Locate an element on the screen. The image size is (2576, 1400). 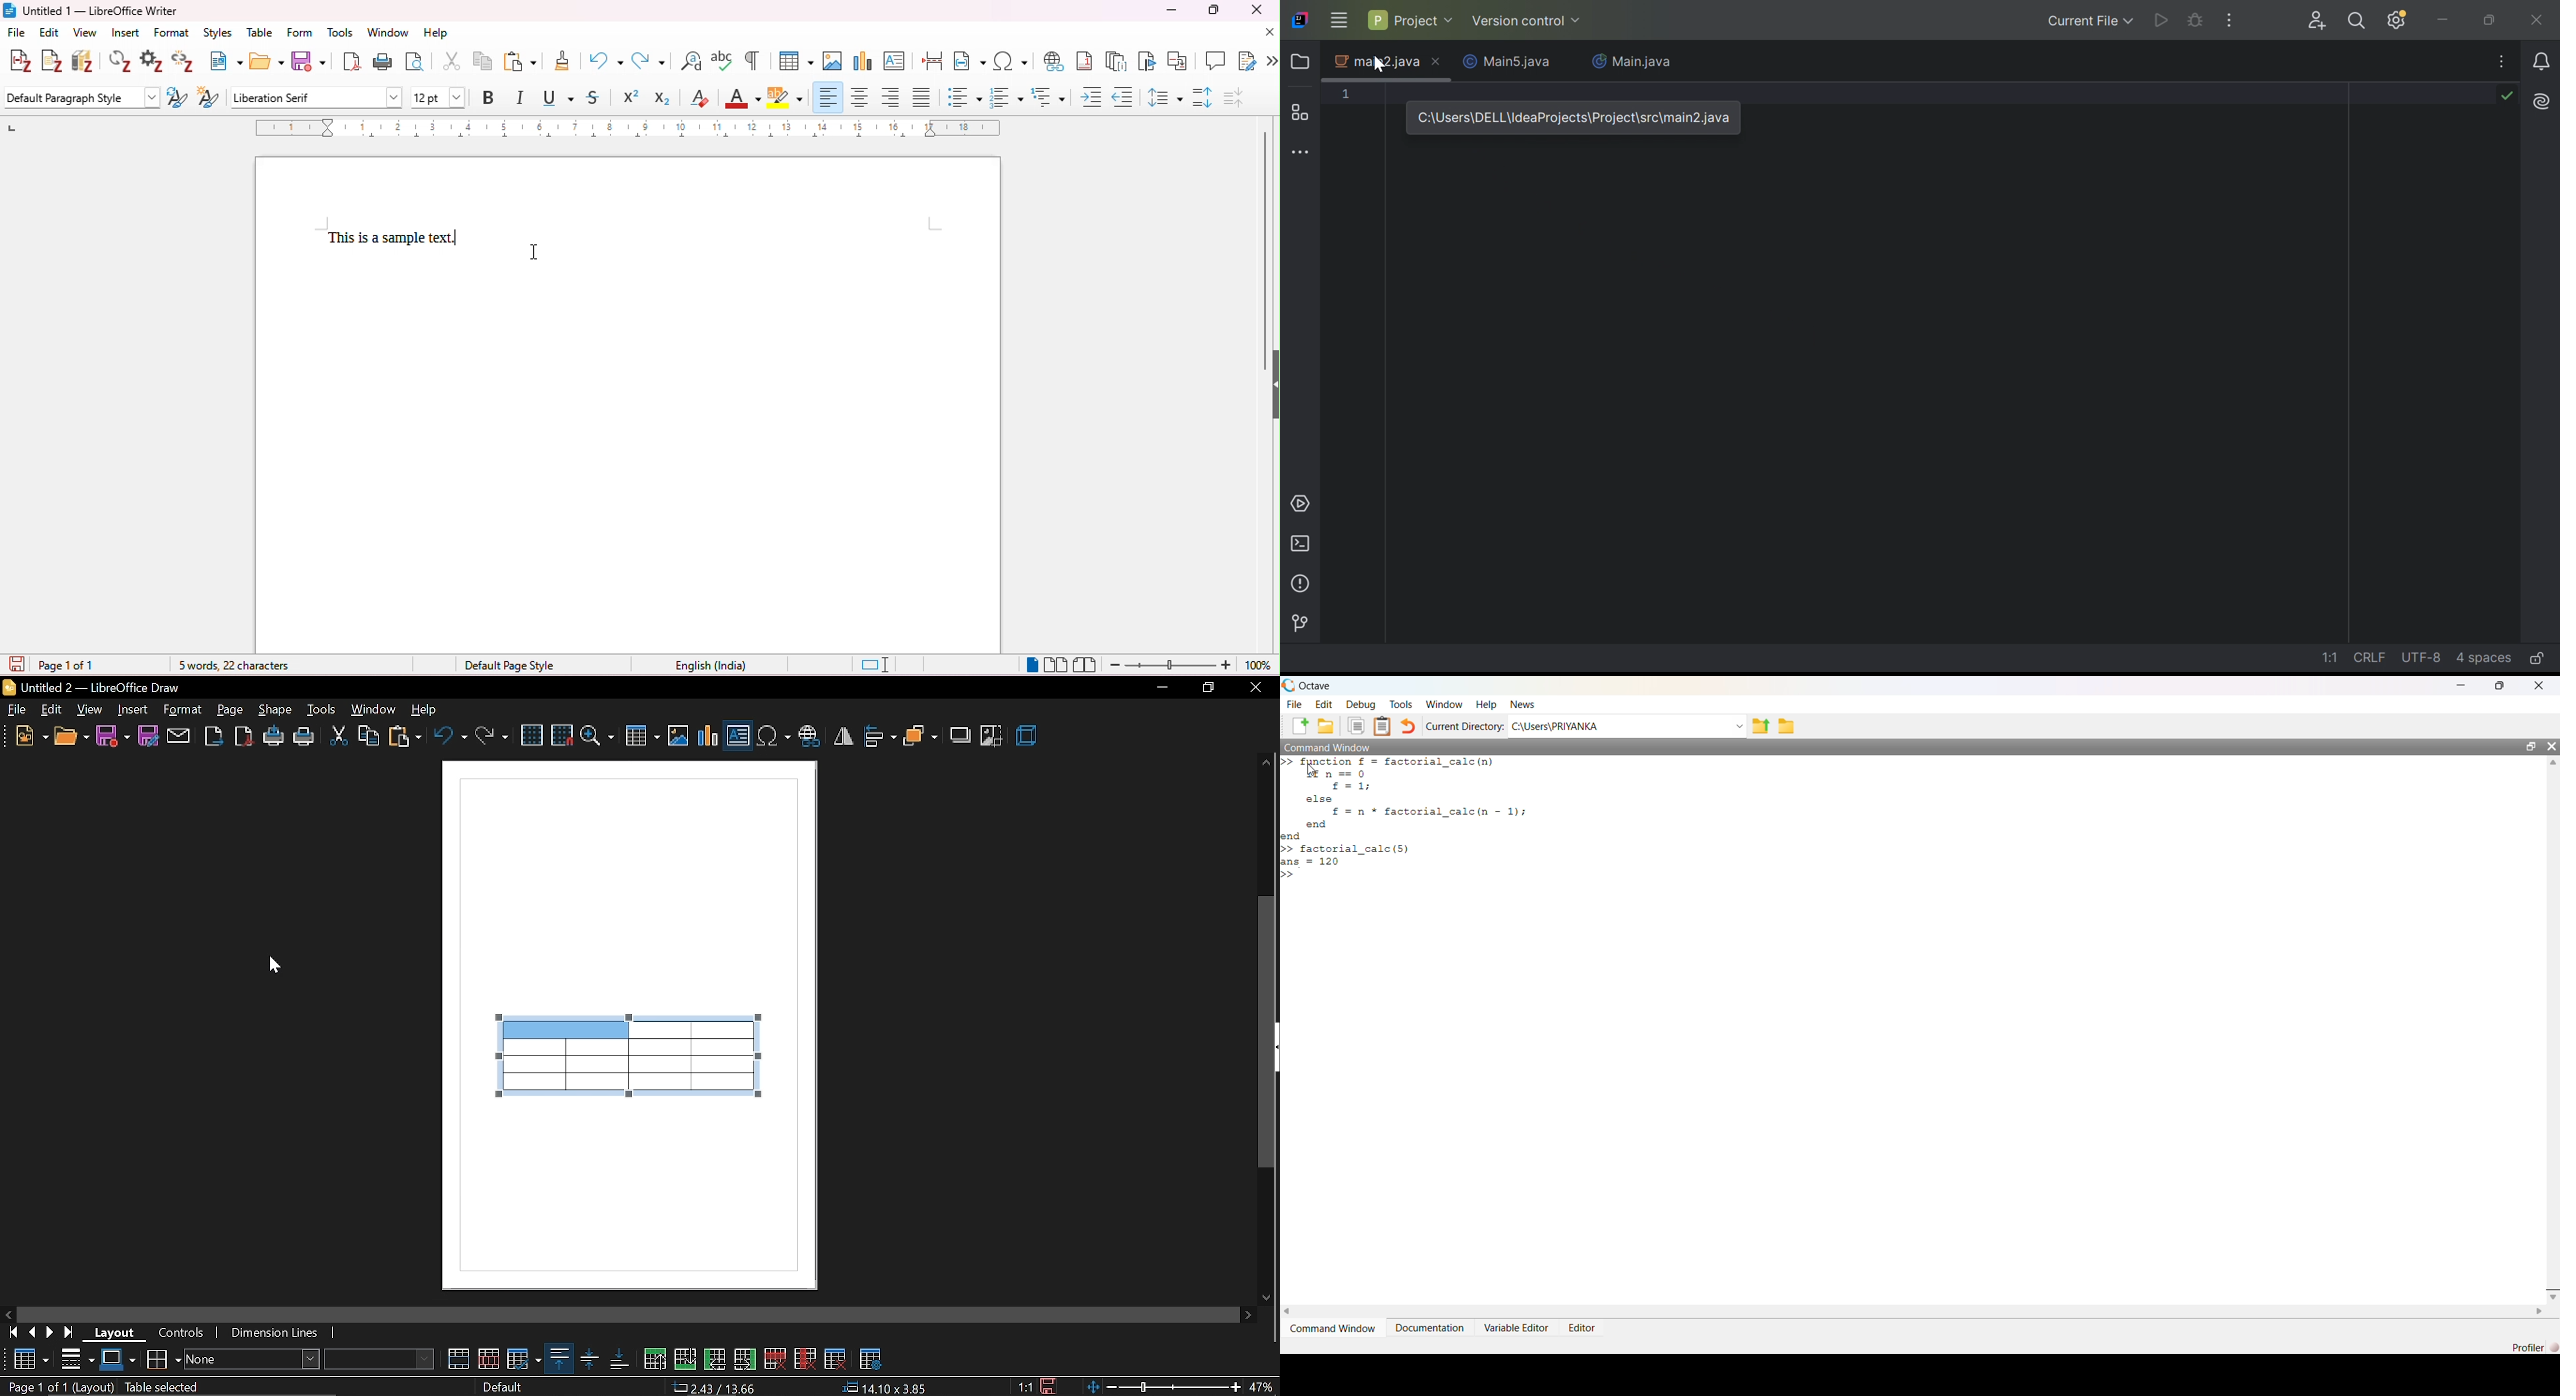
next page is located at coordinates (51, 1332).